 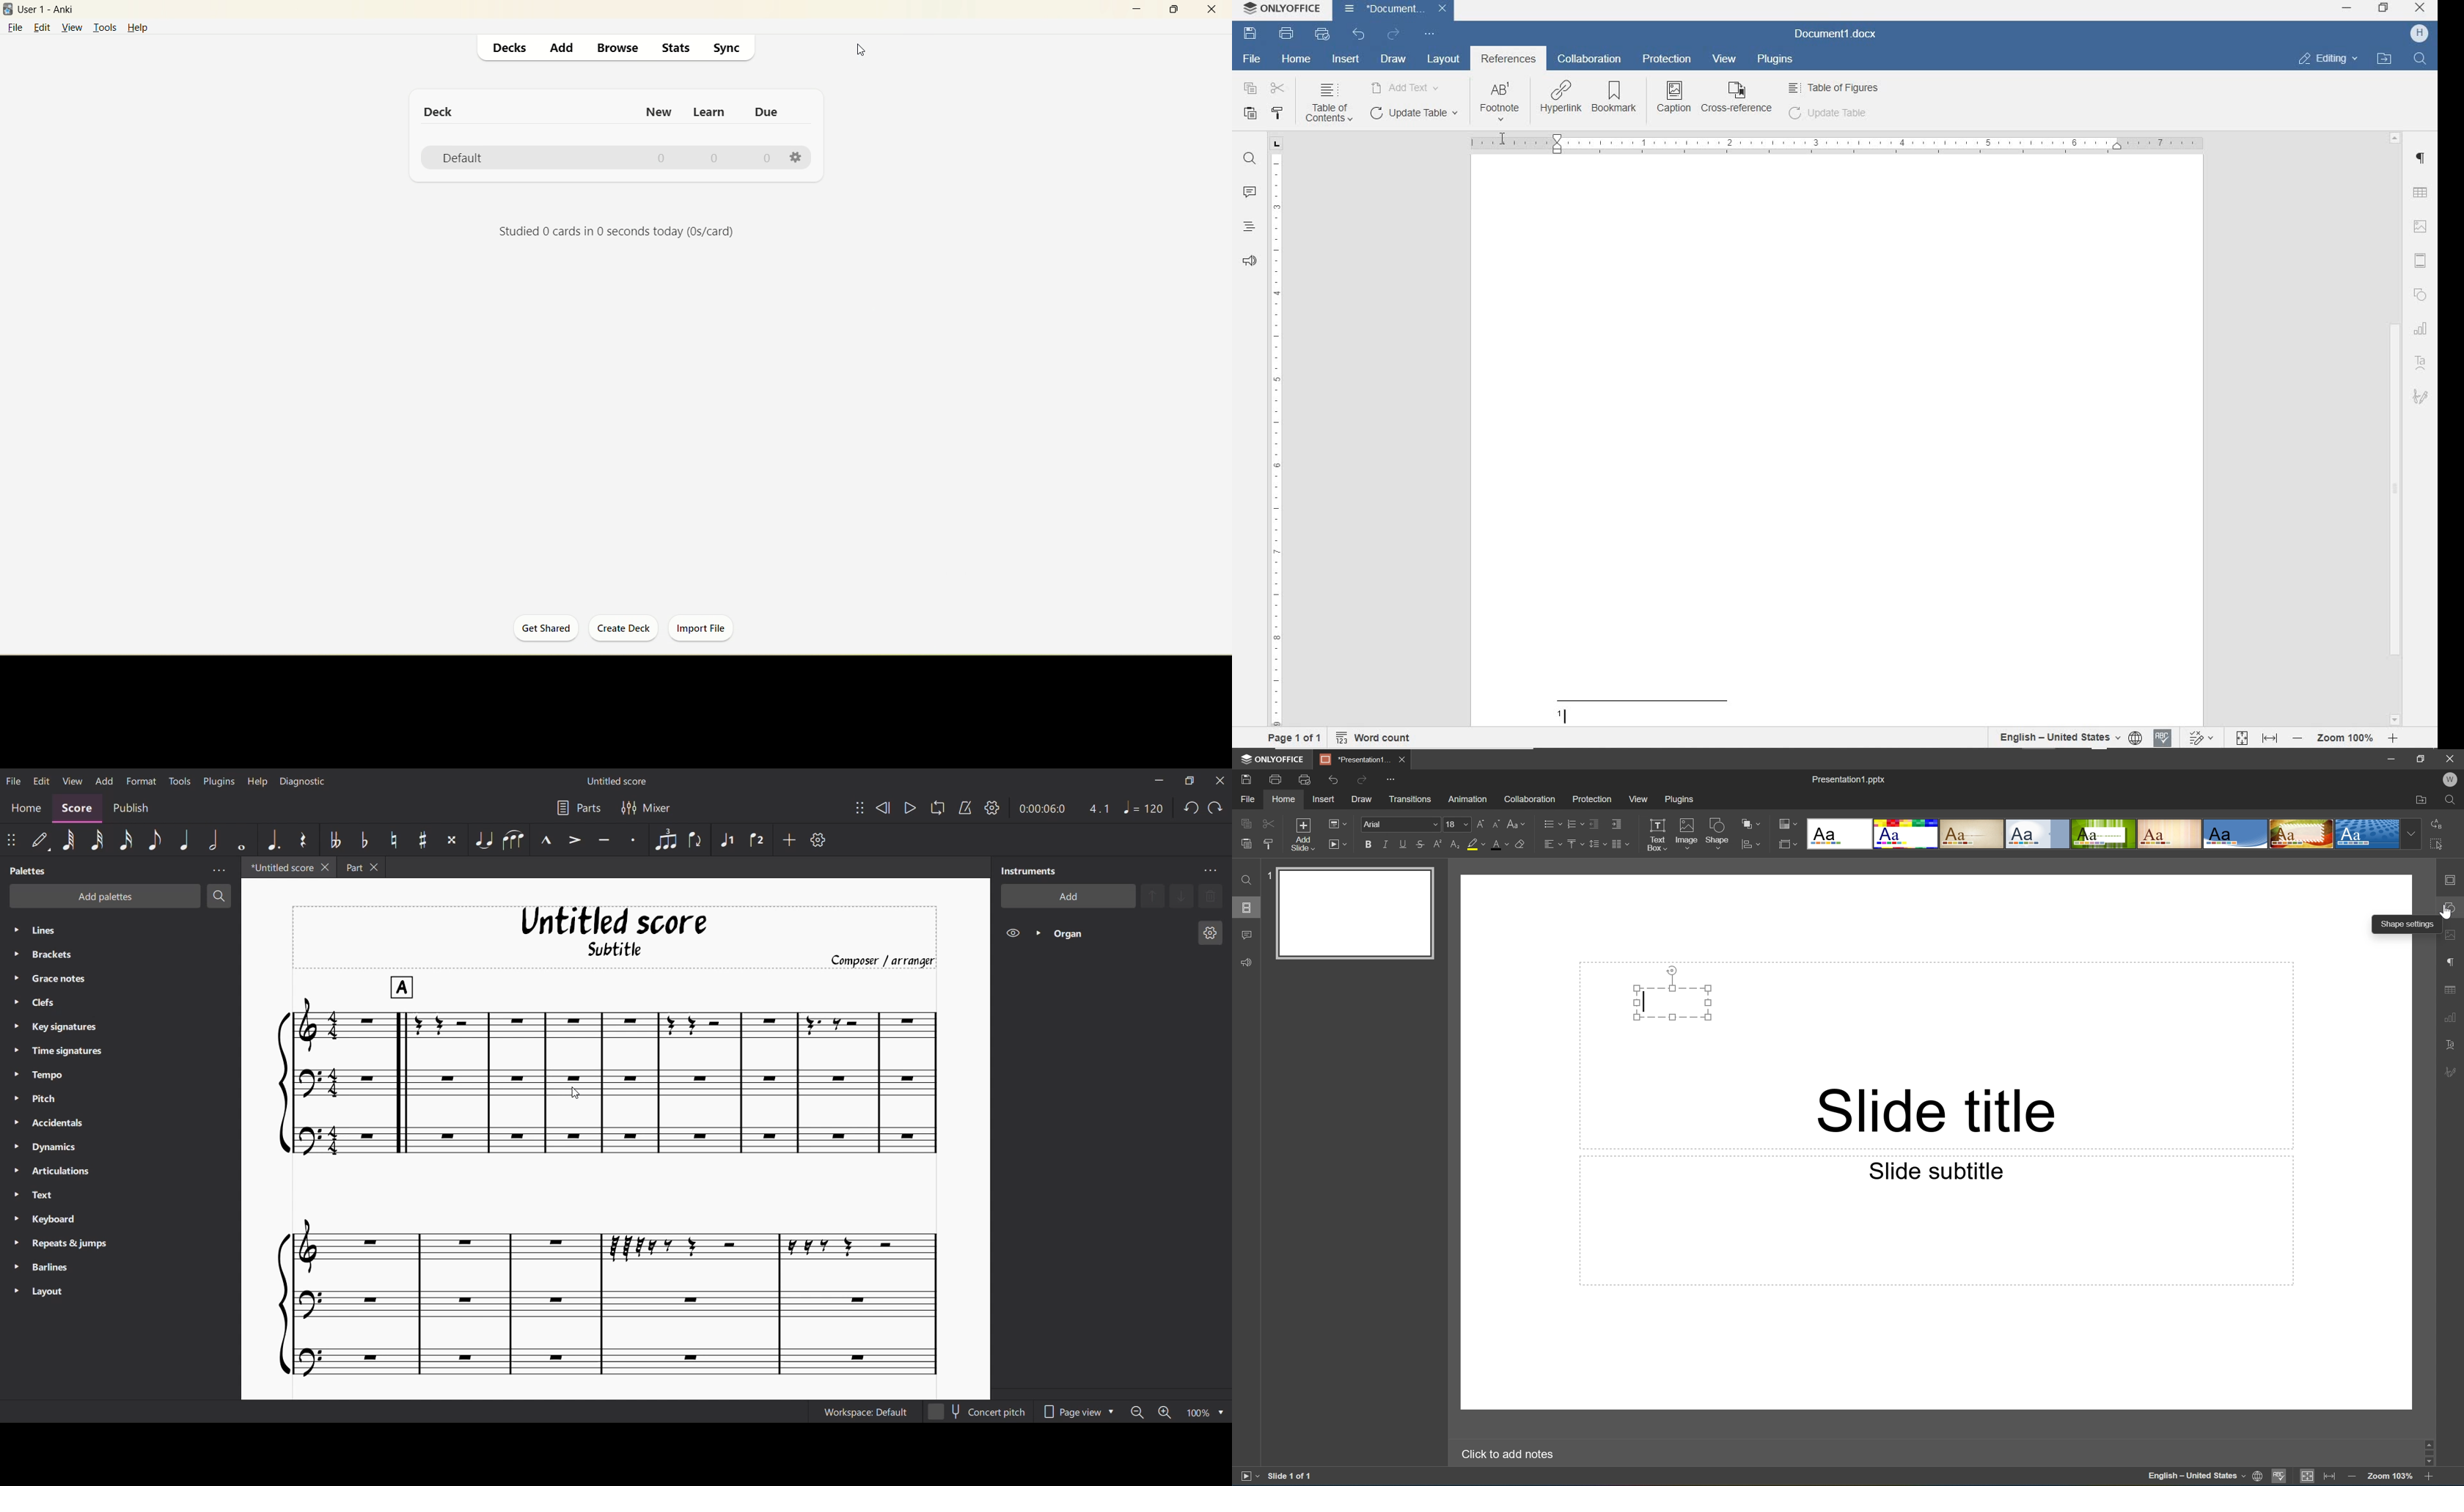 I want to click on Scroll Bar, so click(x=2426, y=1451).